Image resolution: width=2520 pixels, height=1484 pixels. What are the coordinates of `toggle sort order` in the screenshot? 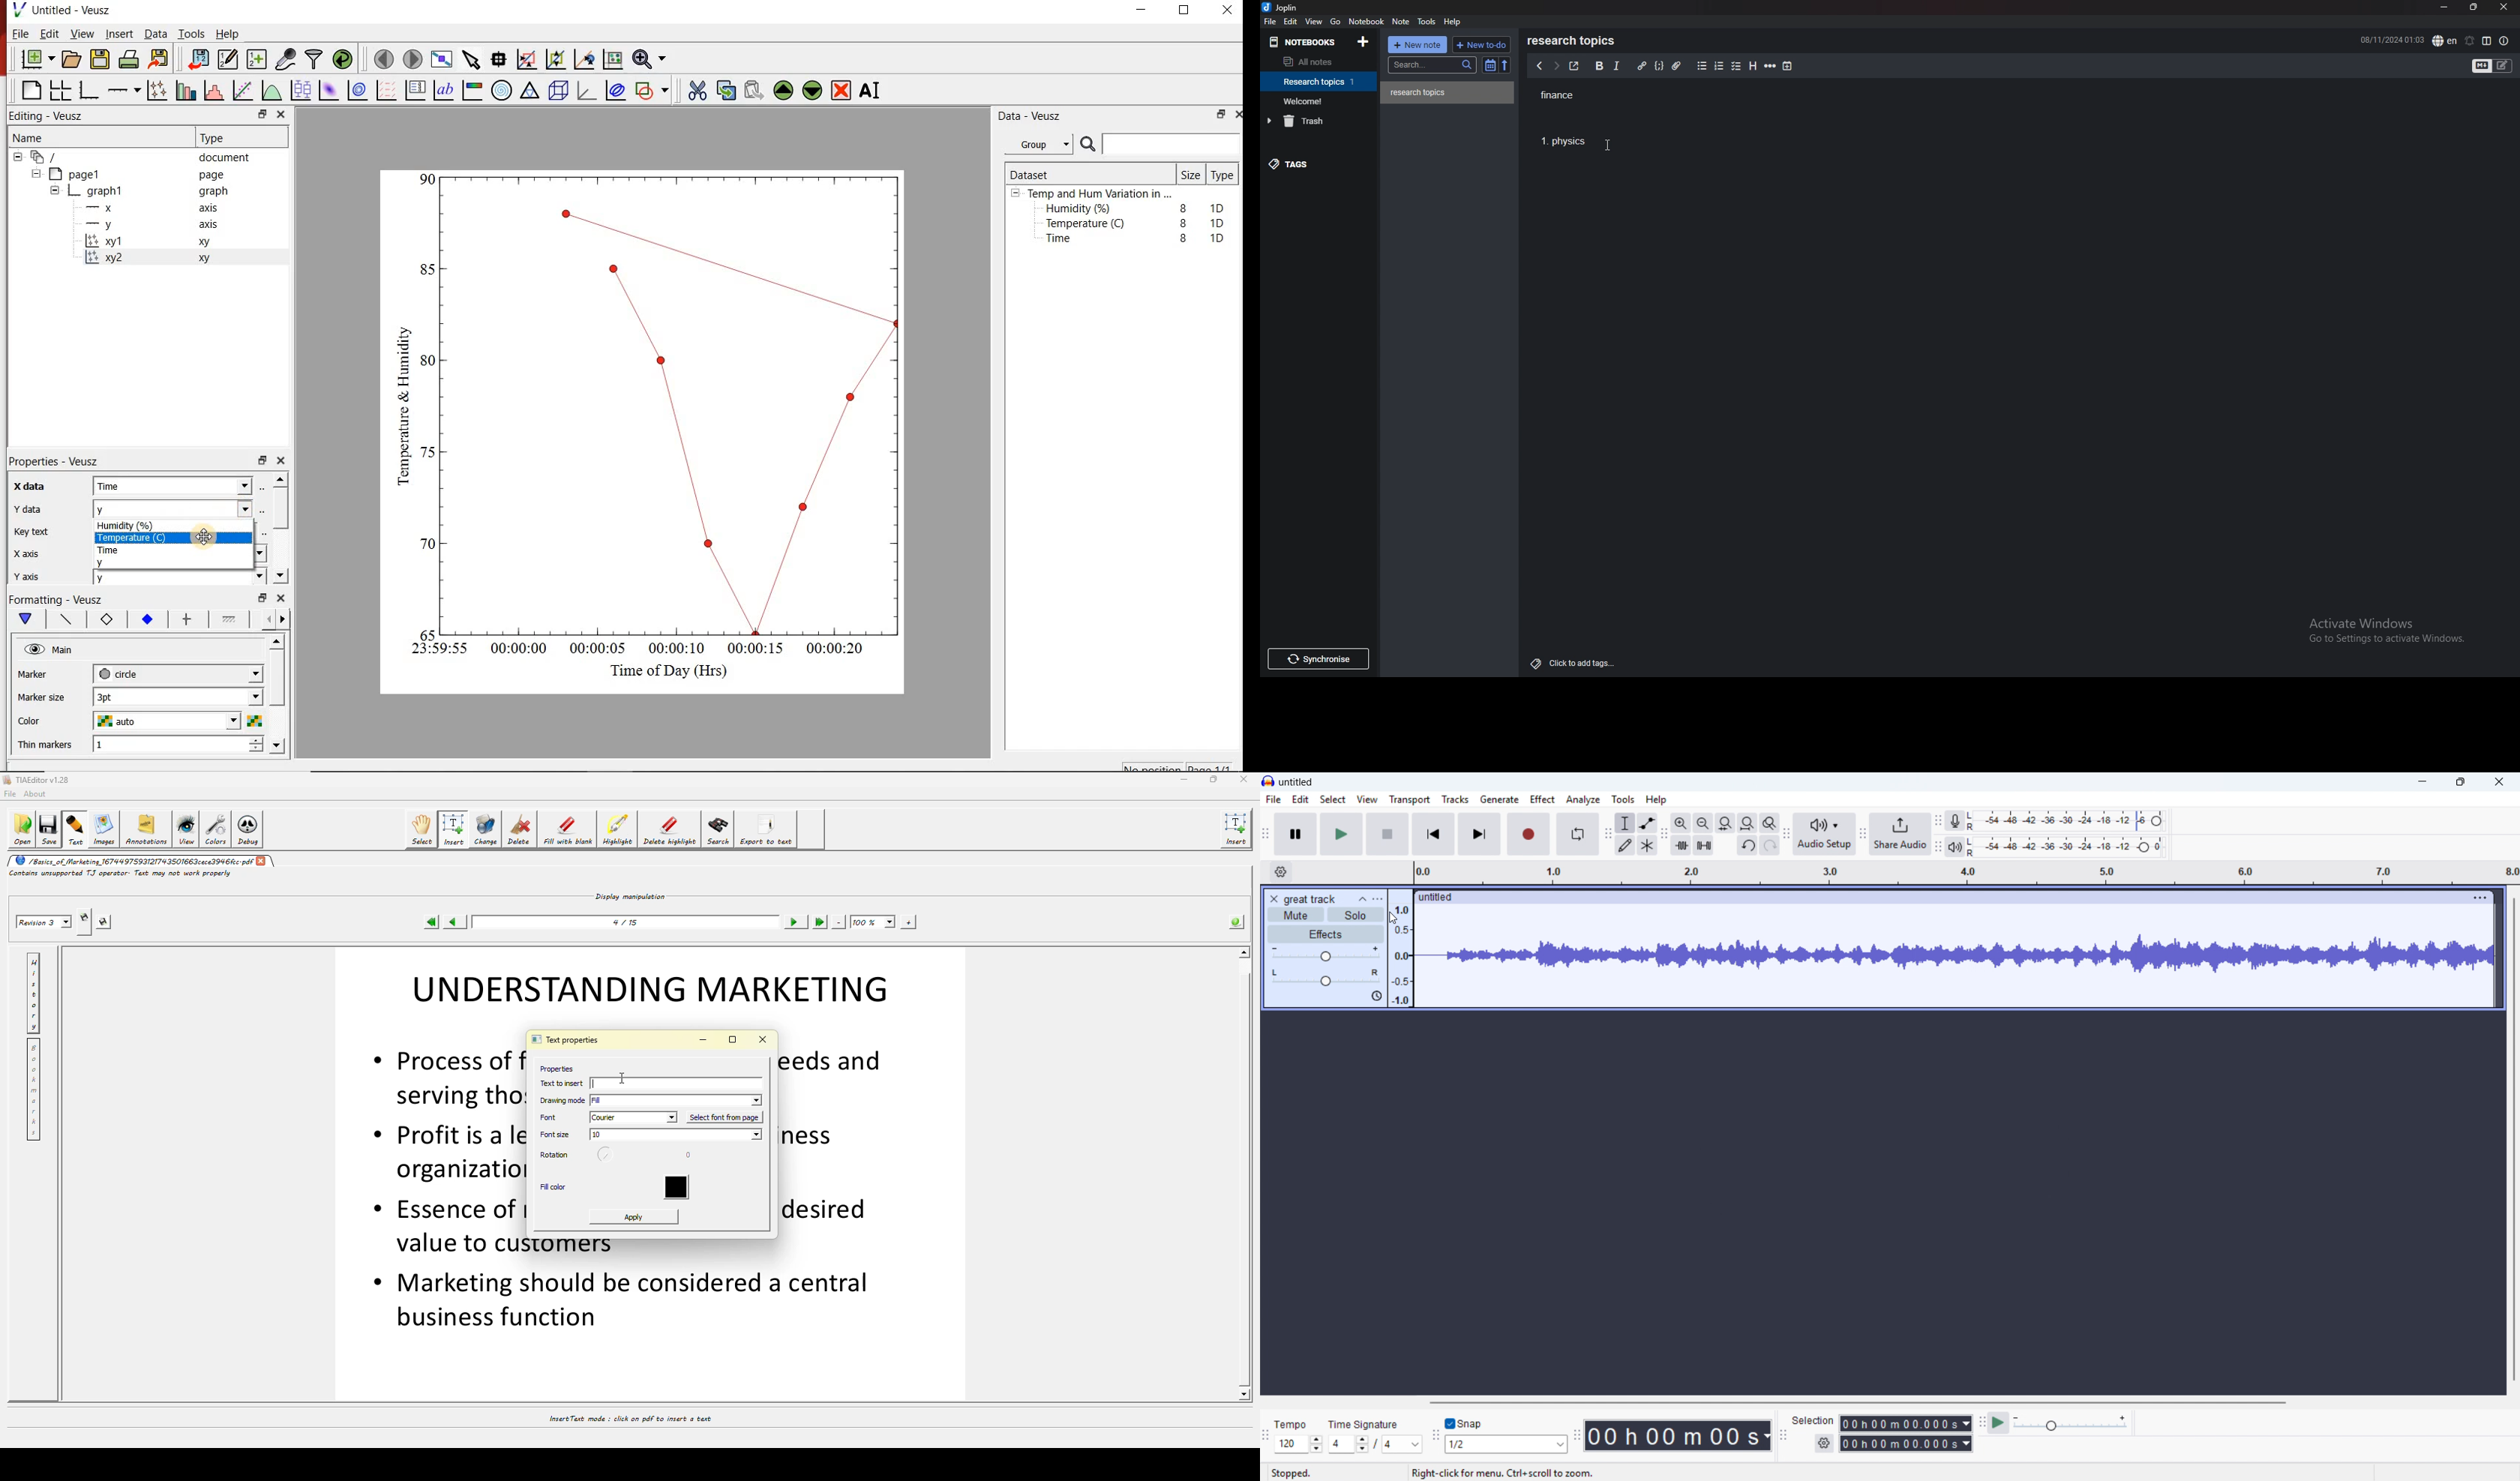 It's located at (1490, 66).